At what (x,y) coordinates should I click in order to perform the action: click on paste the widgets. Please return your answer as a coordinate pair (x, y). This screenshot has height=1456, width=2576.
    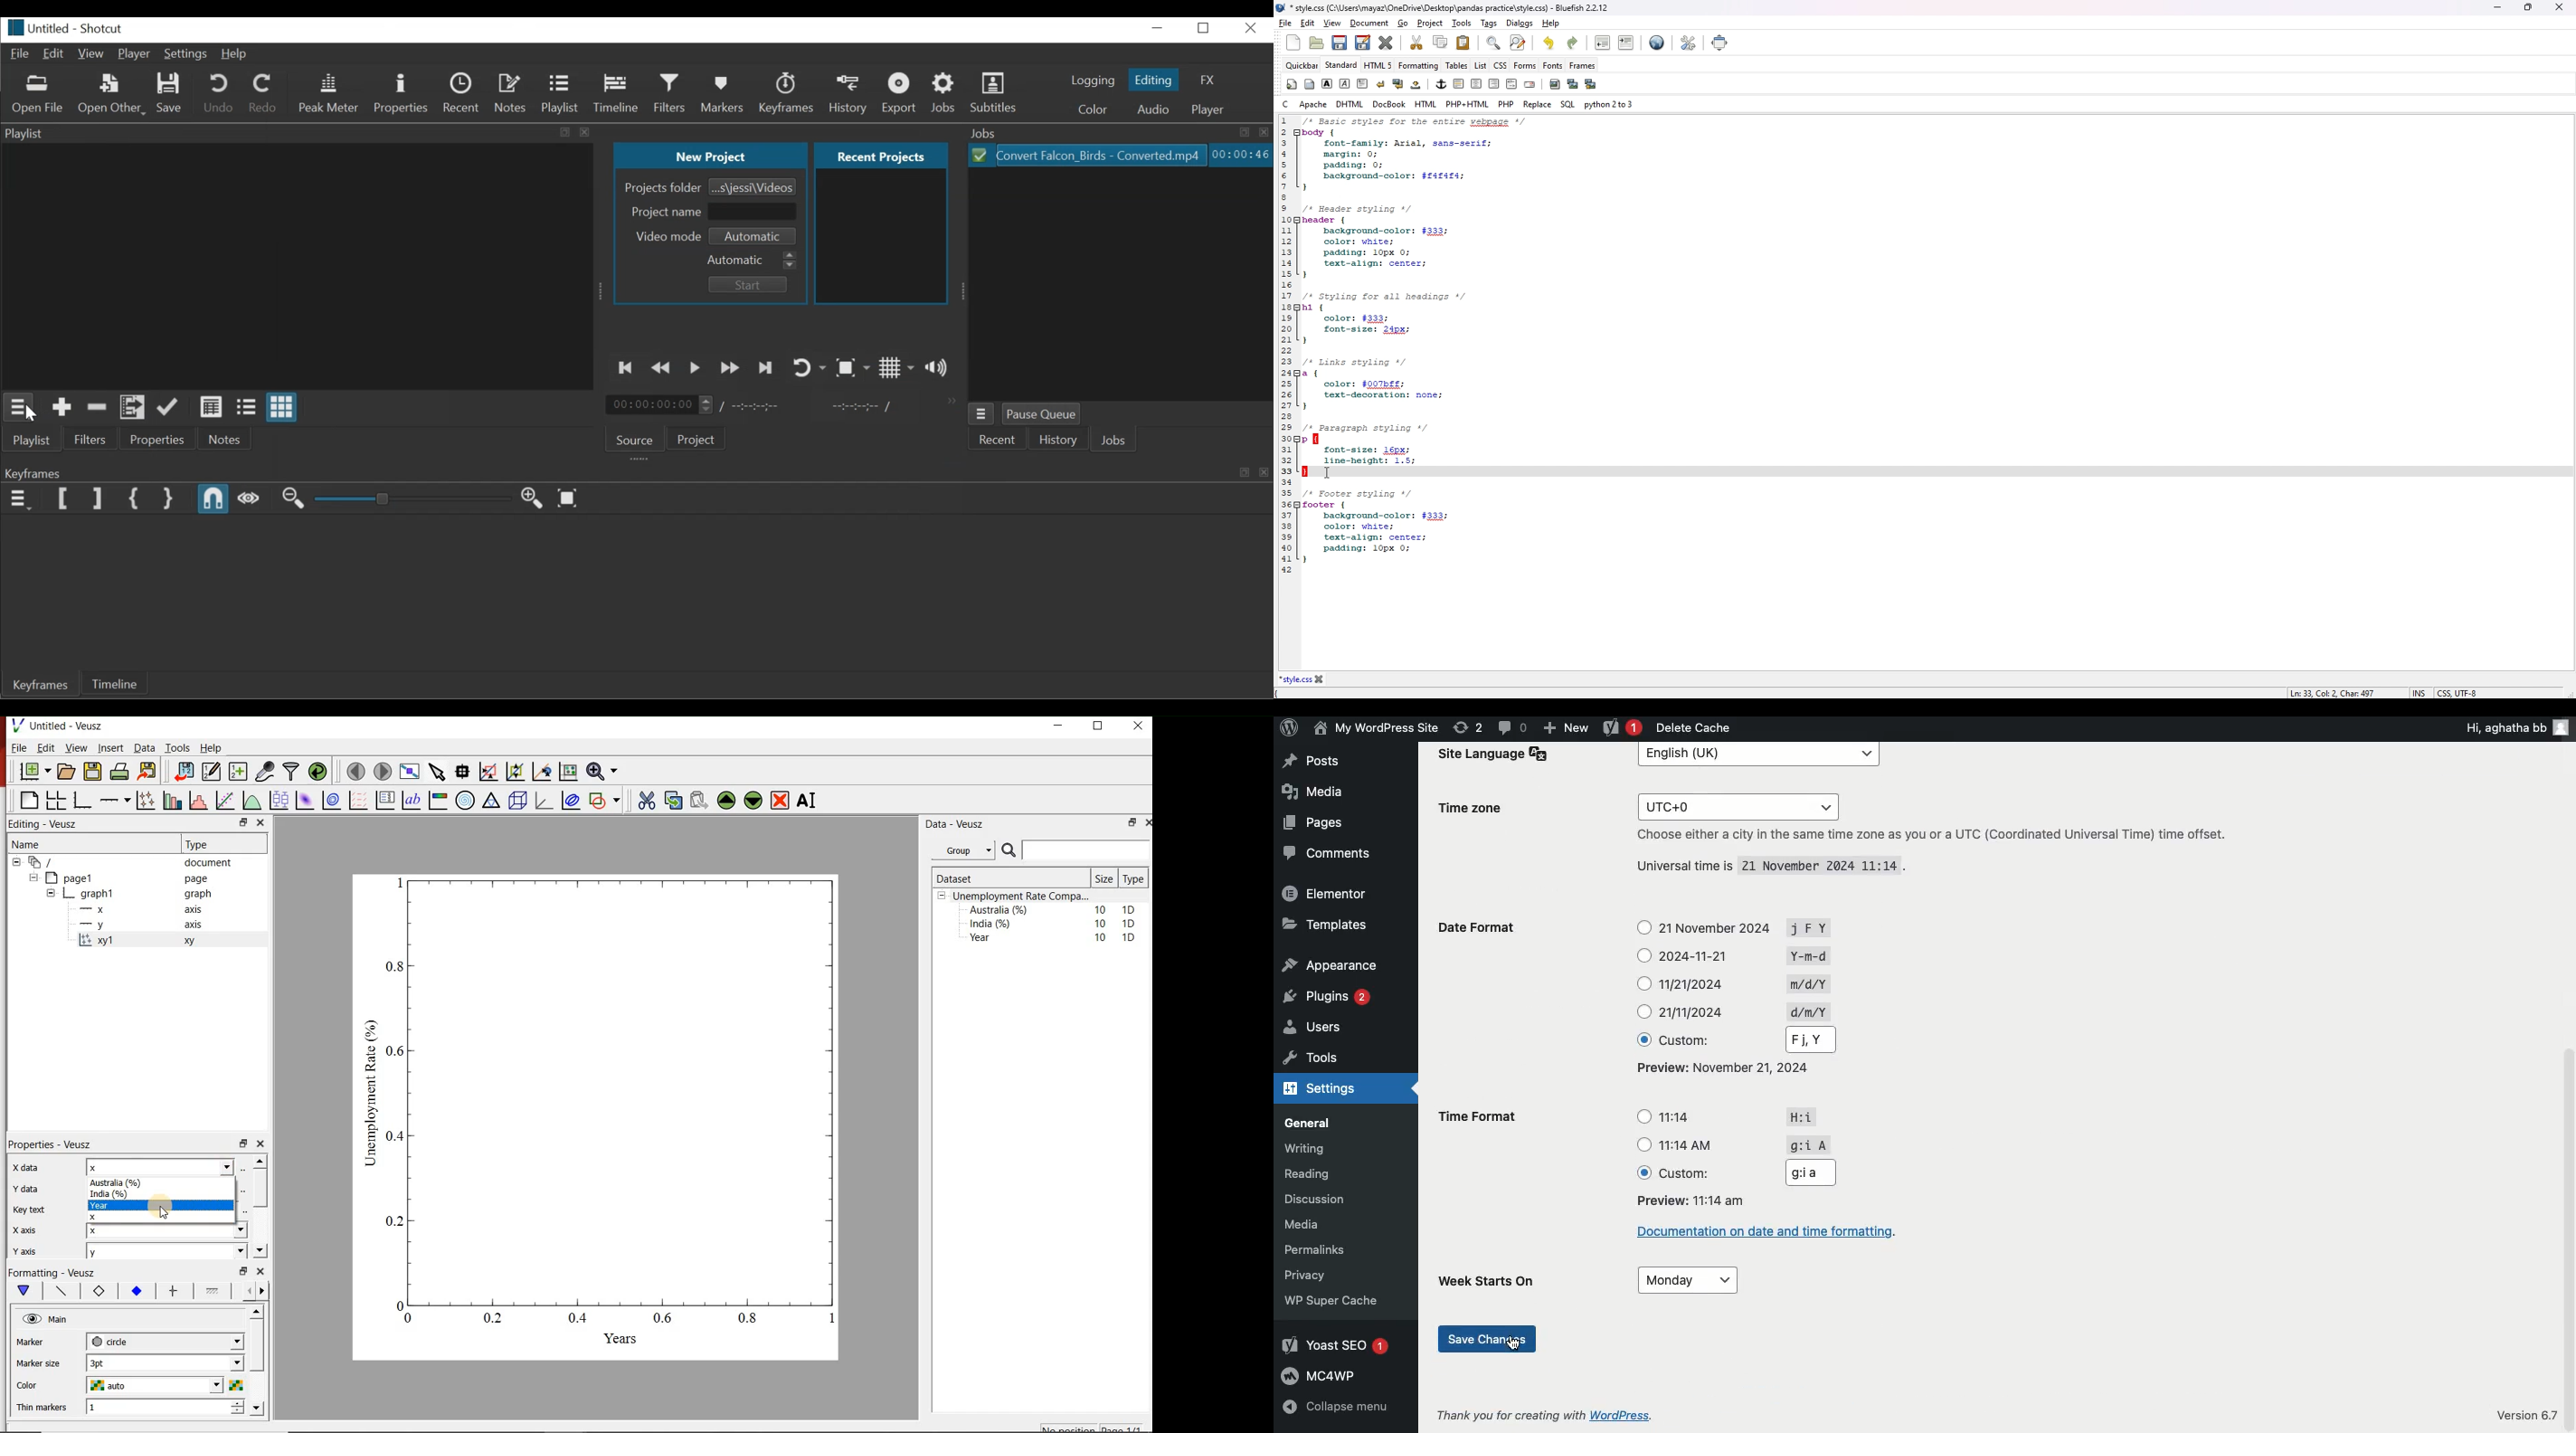
    Looking at the image, I should click on (700, 800).